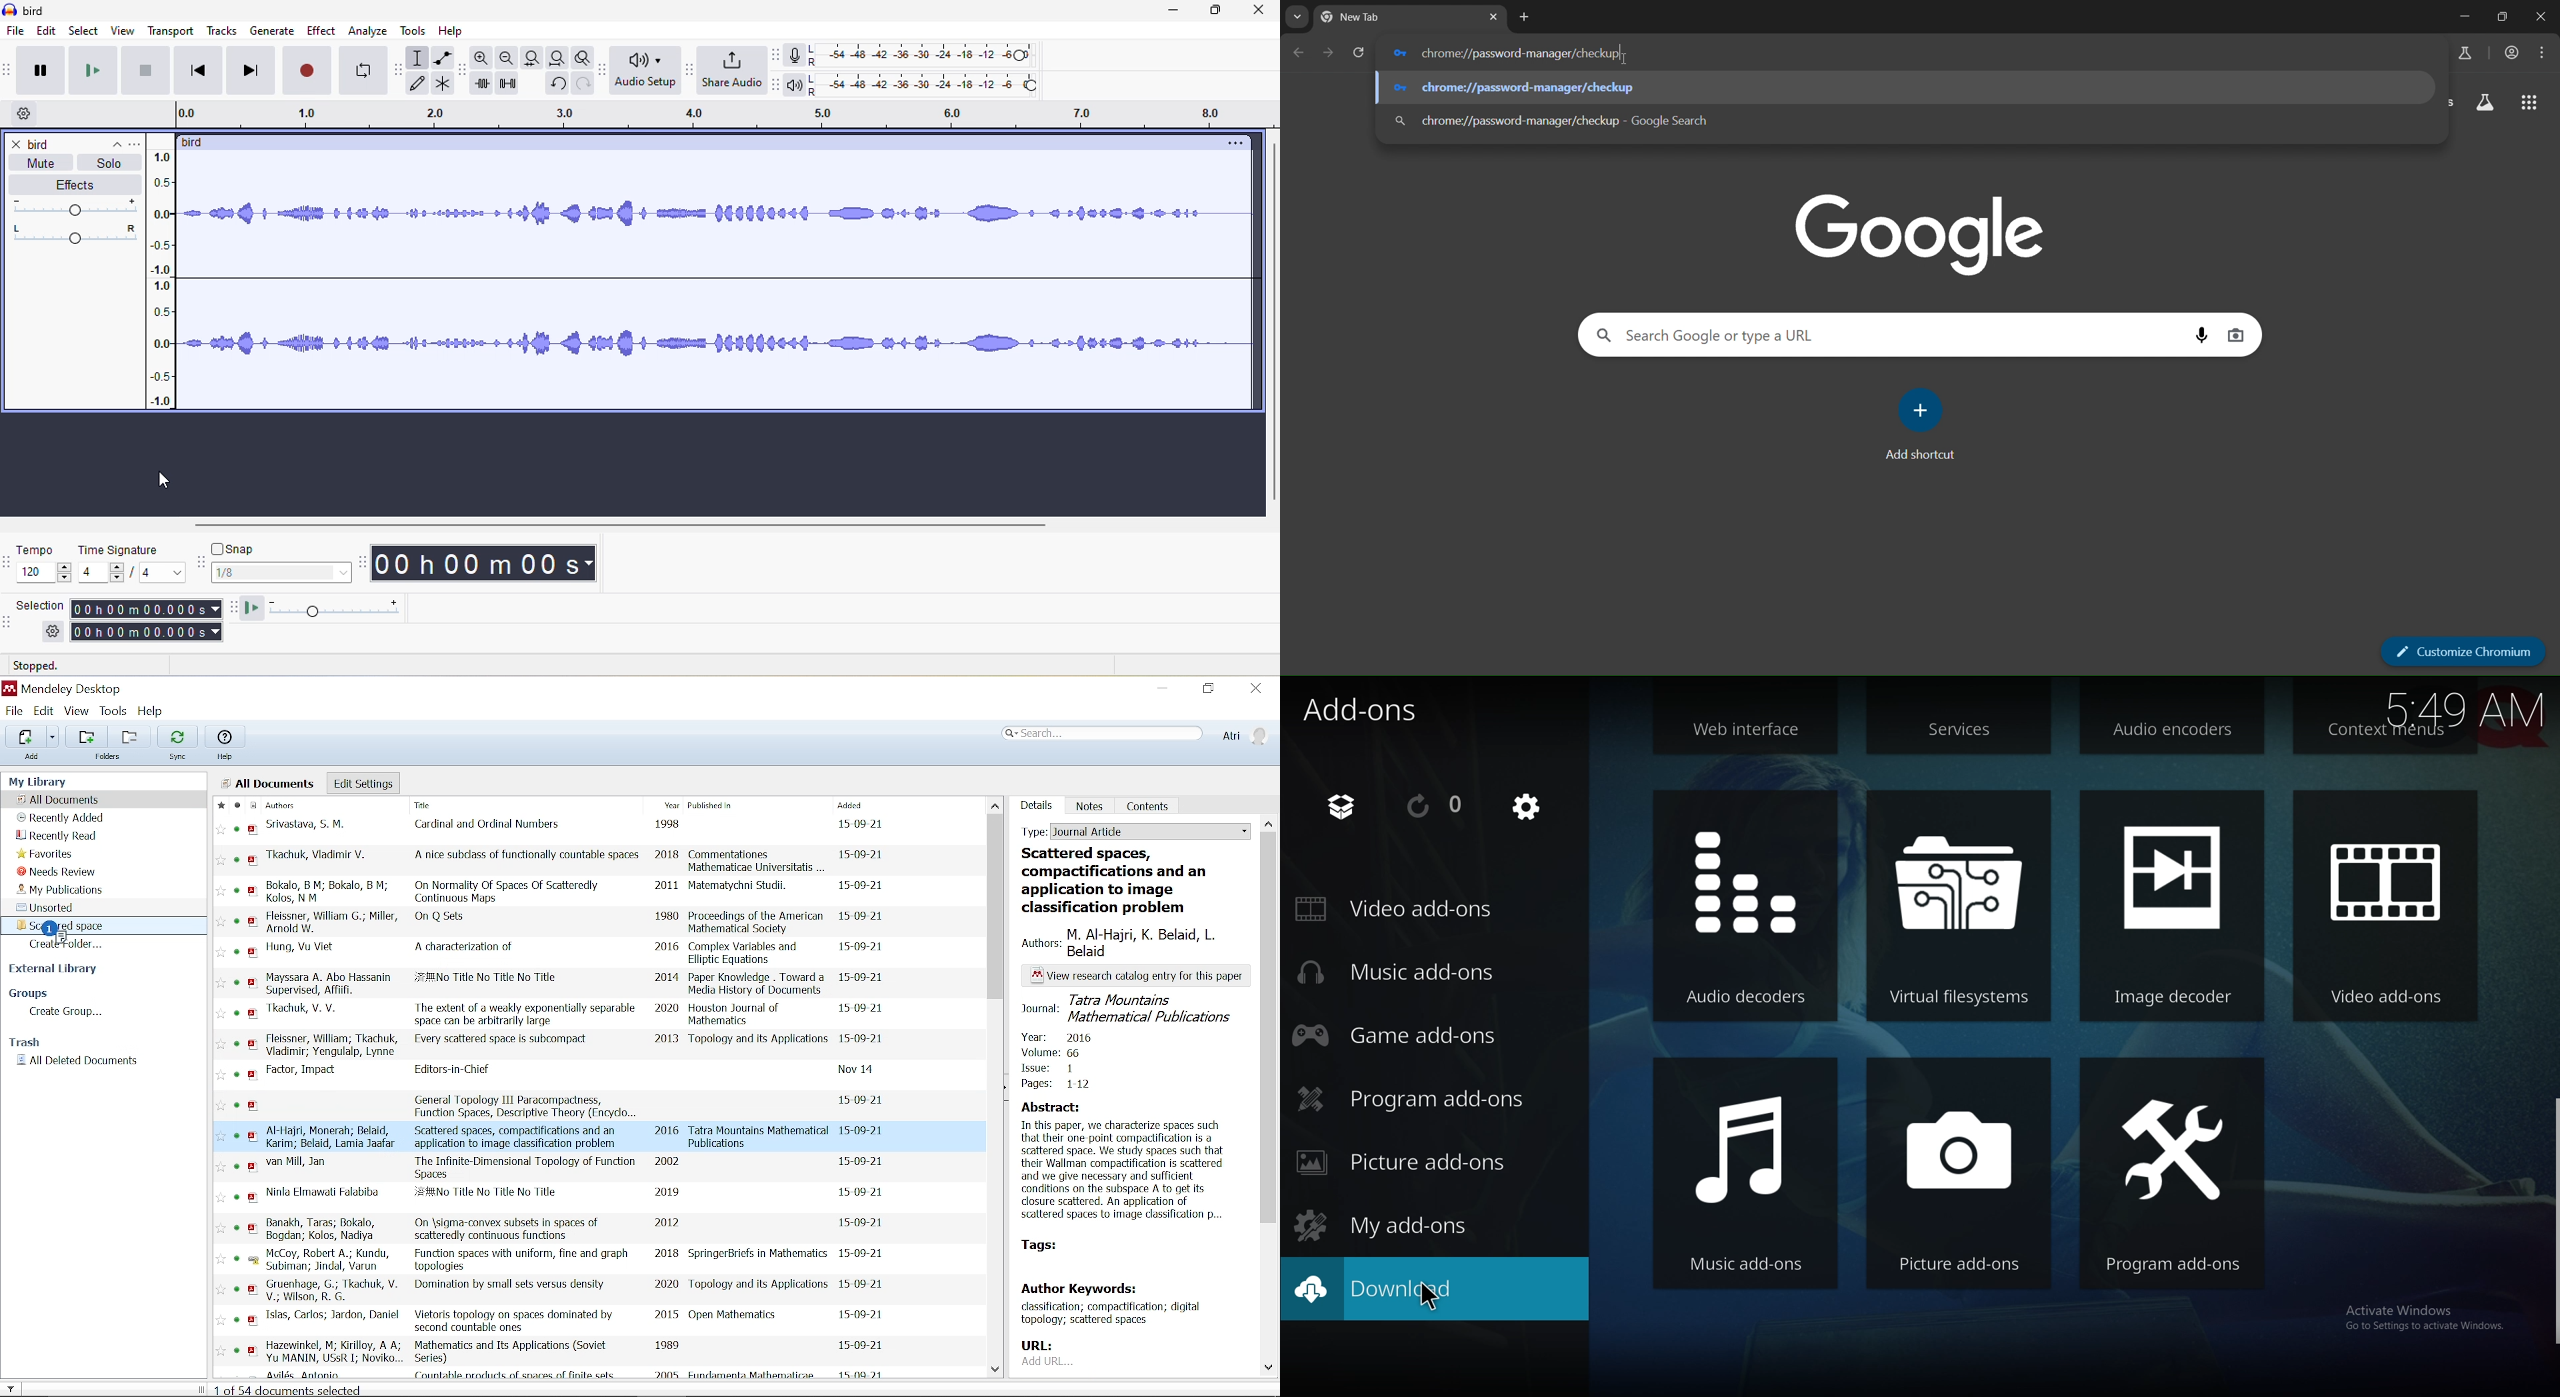 The height and width of the screenshot is (1400, 2576). I want to click on authors, so click(335, 1136).